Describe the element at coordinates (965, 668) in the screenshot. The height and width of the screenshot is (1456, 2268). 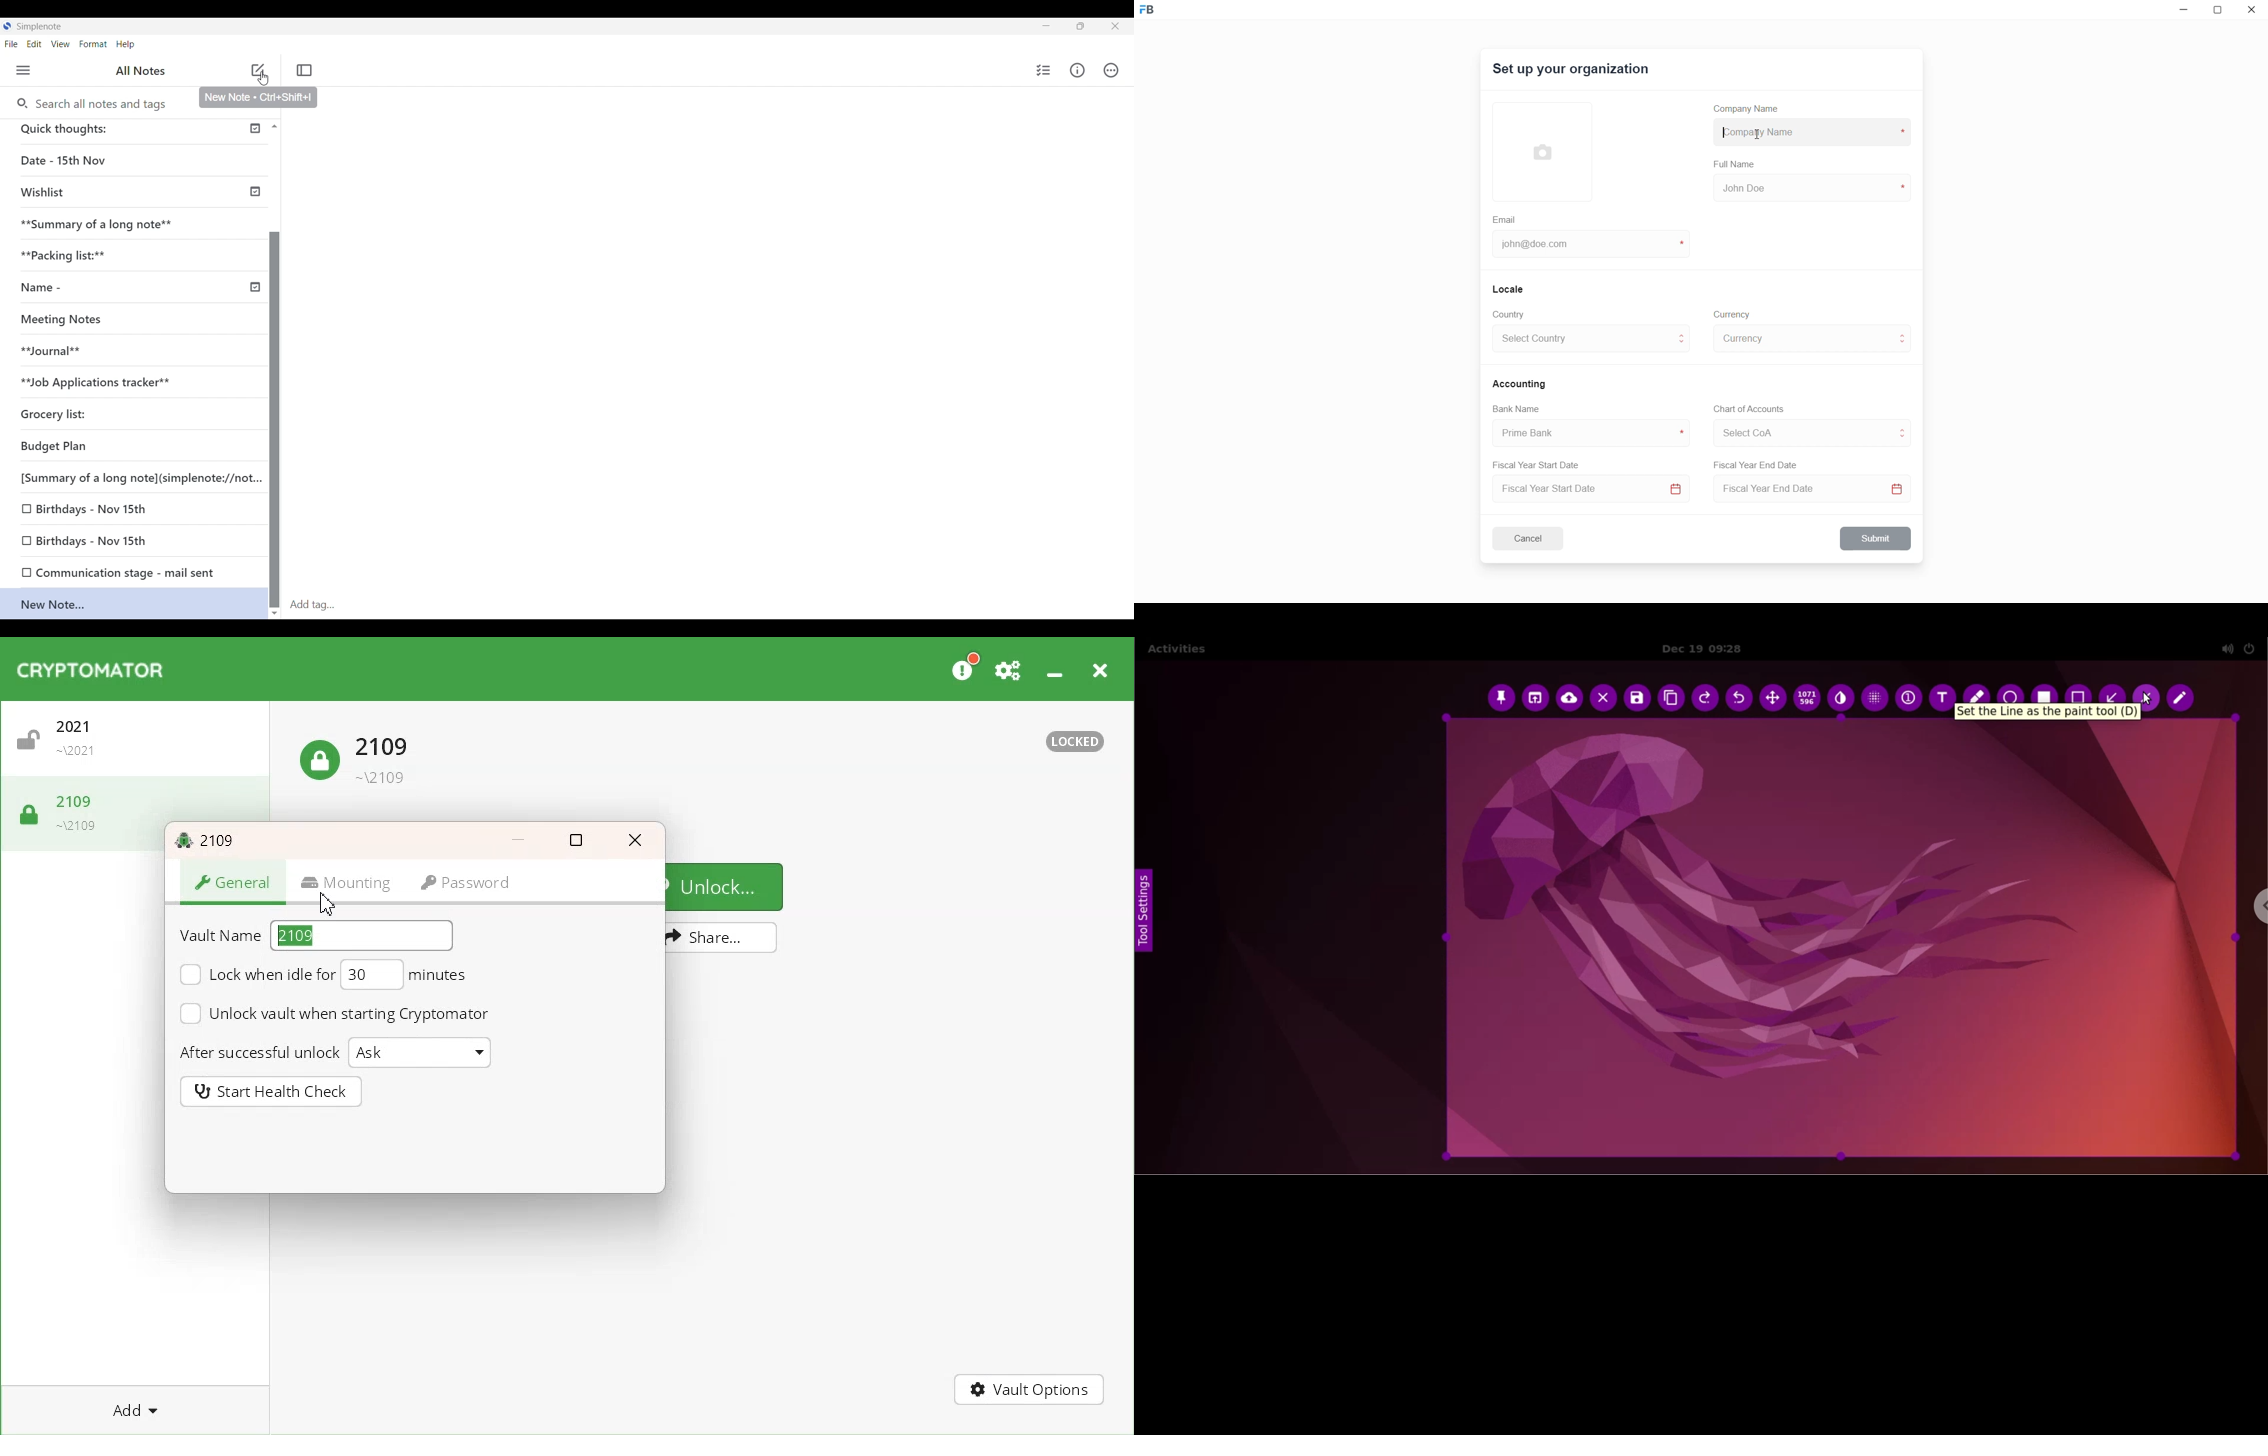
I see `Please Consider donating` at that location.